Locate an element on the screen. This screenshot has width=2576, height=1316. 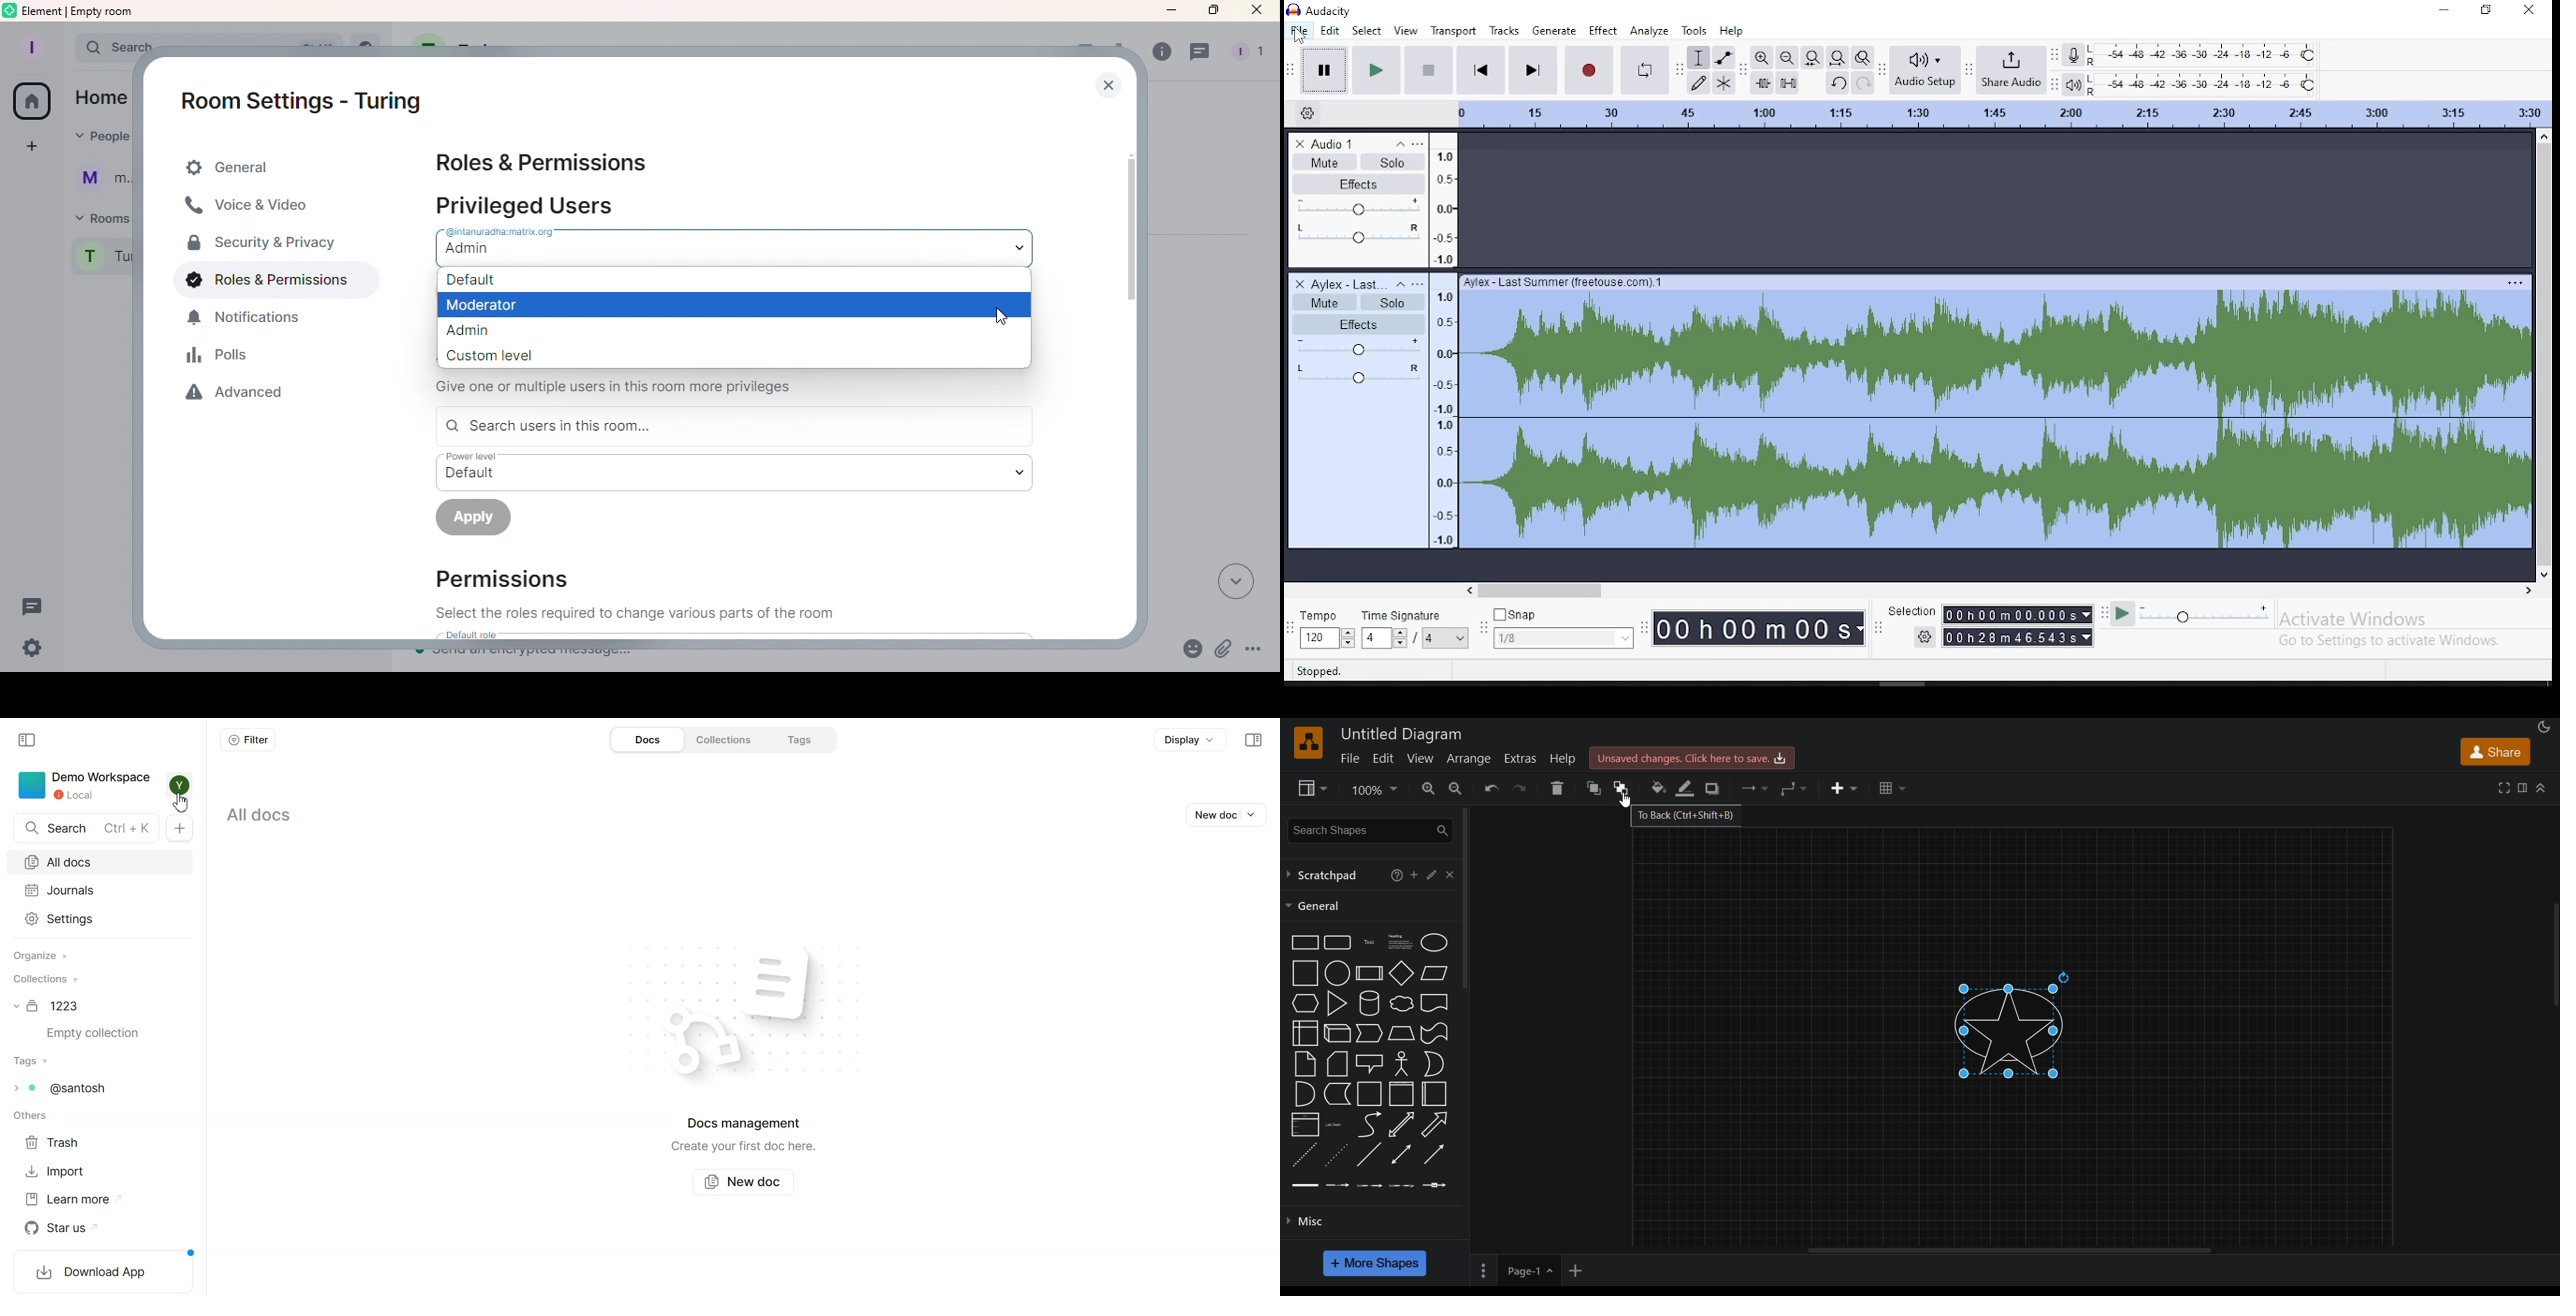
transport is located at coordinates (1456, 31).